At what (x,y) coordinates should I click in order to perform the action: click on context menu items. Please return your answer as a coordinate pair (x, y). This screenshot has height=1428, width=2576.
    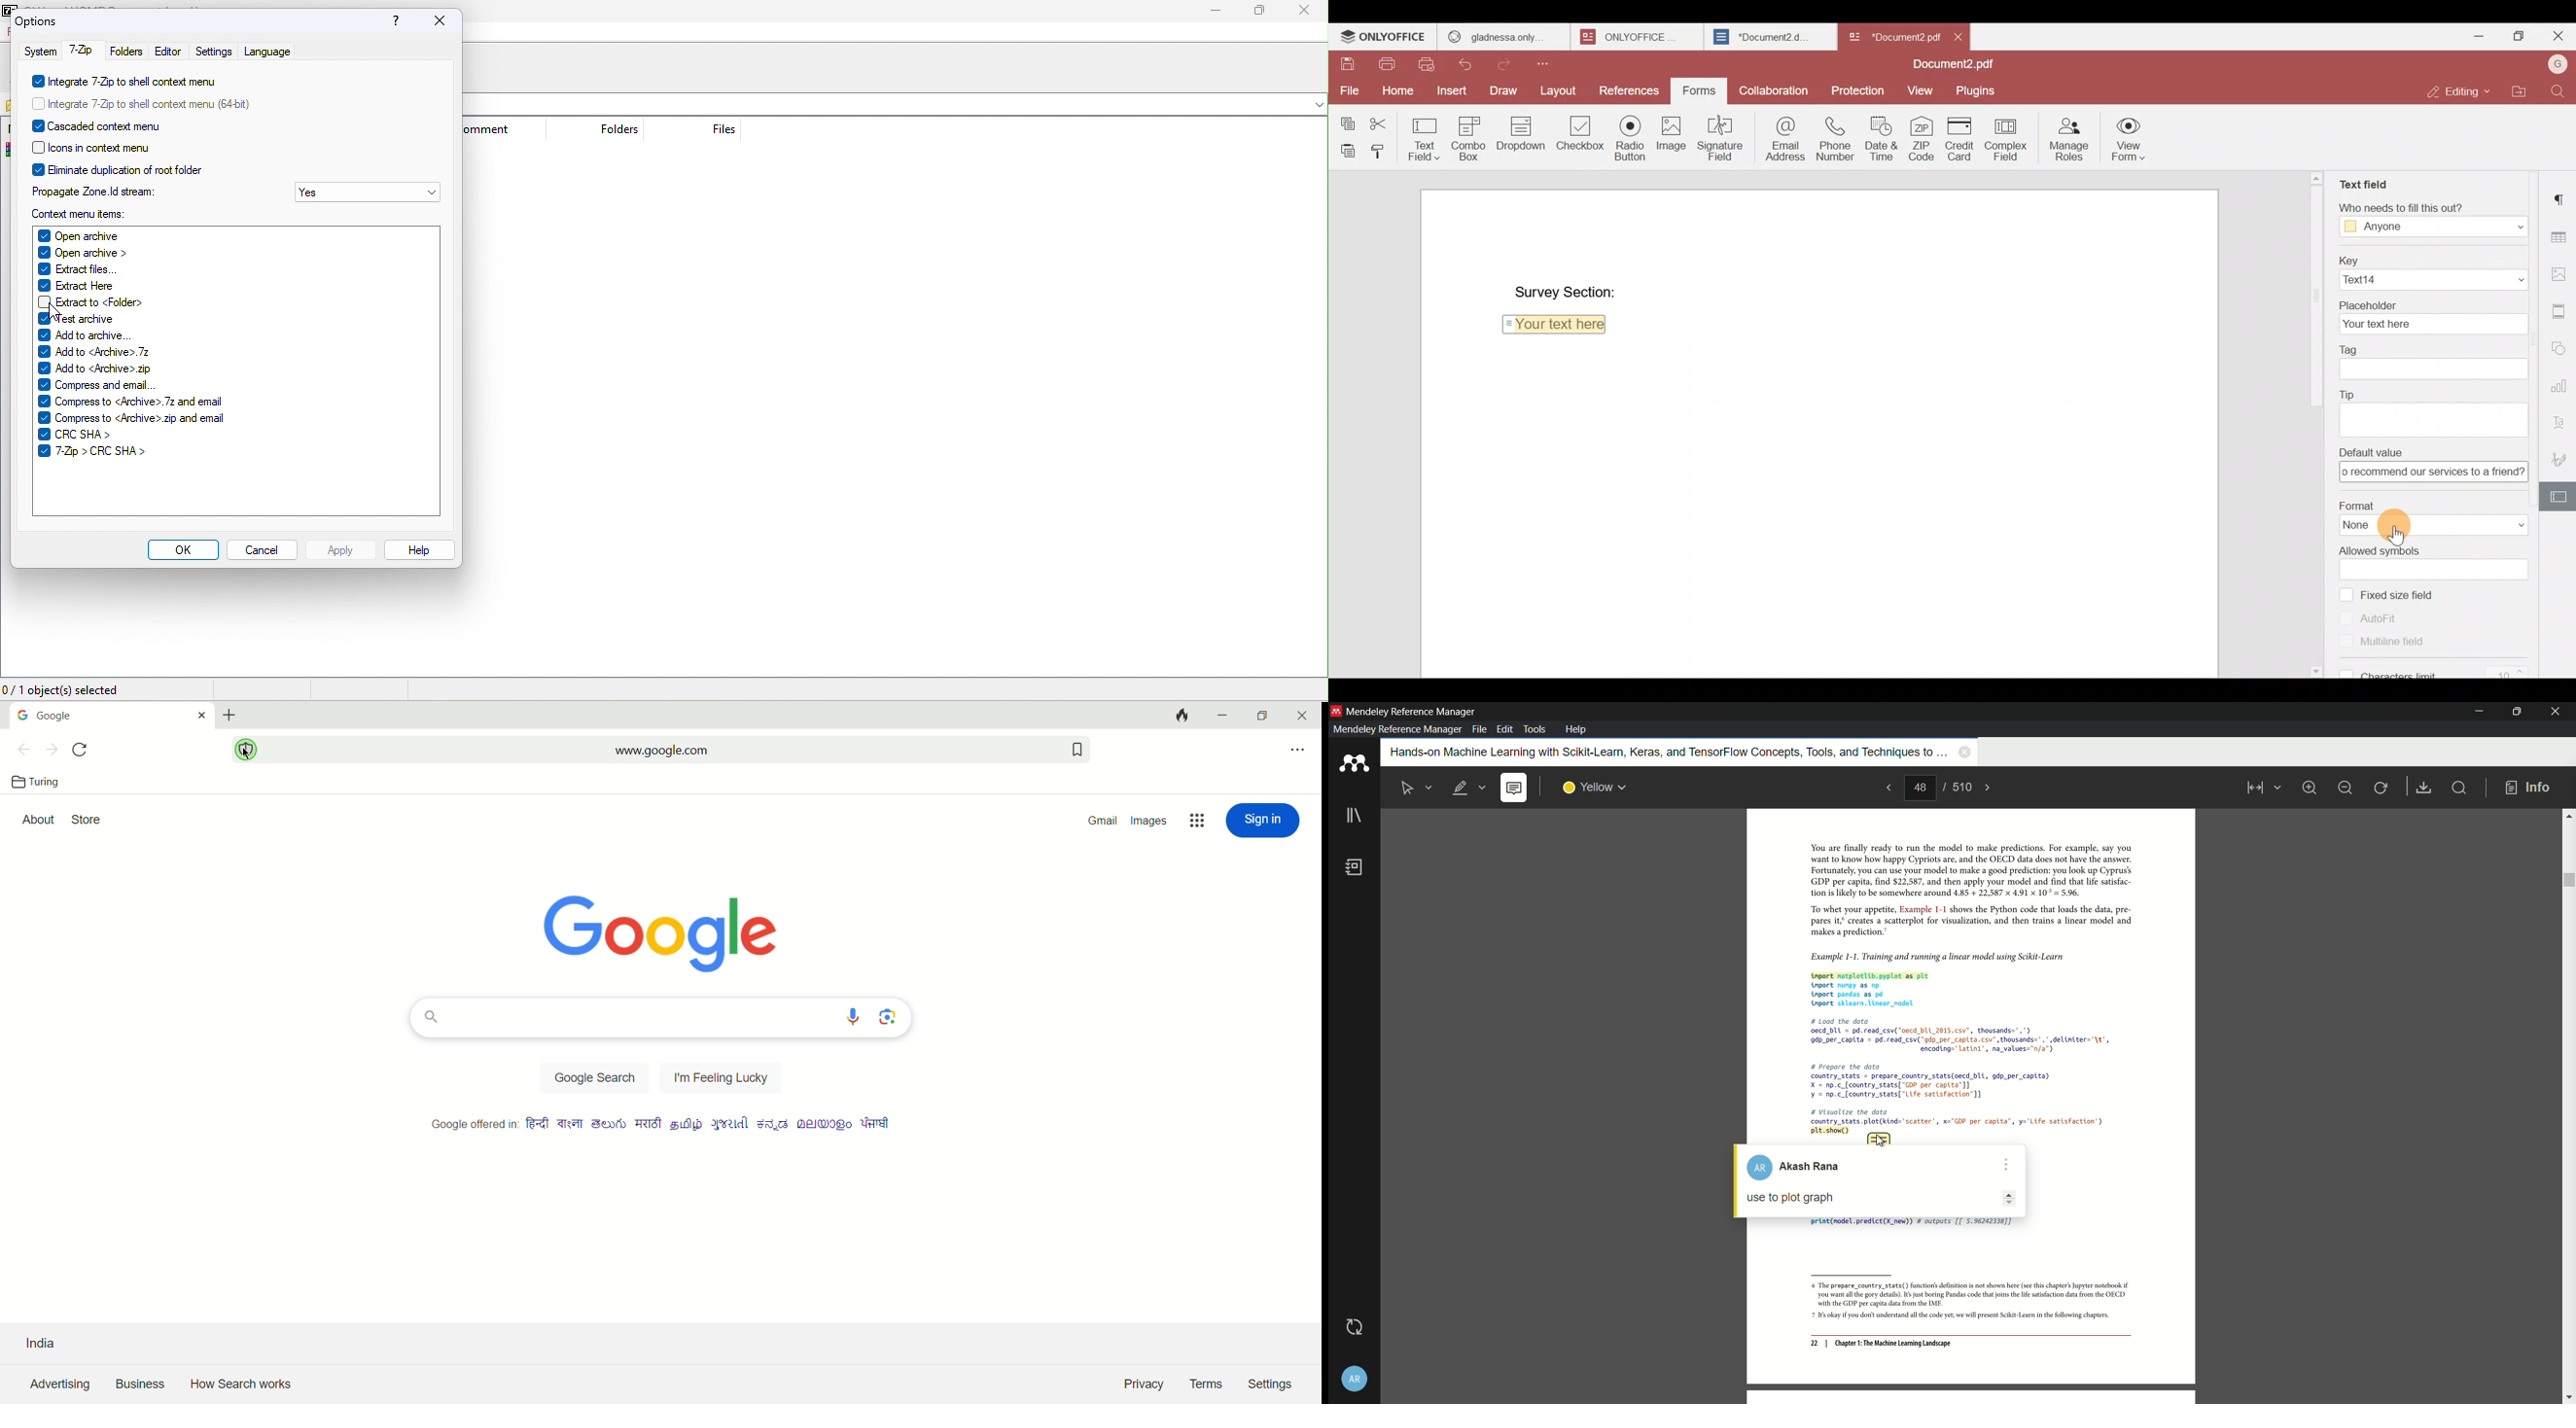
    Looking at the image, I should click on (92, 212).